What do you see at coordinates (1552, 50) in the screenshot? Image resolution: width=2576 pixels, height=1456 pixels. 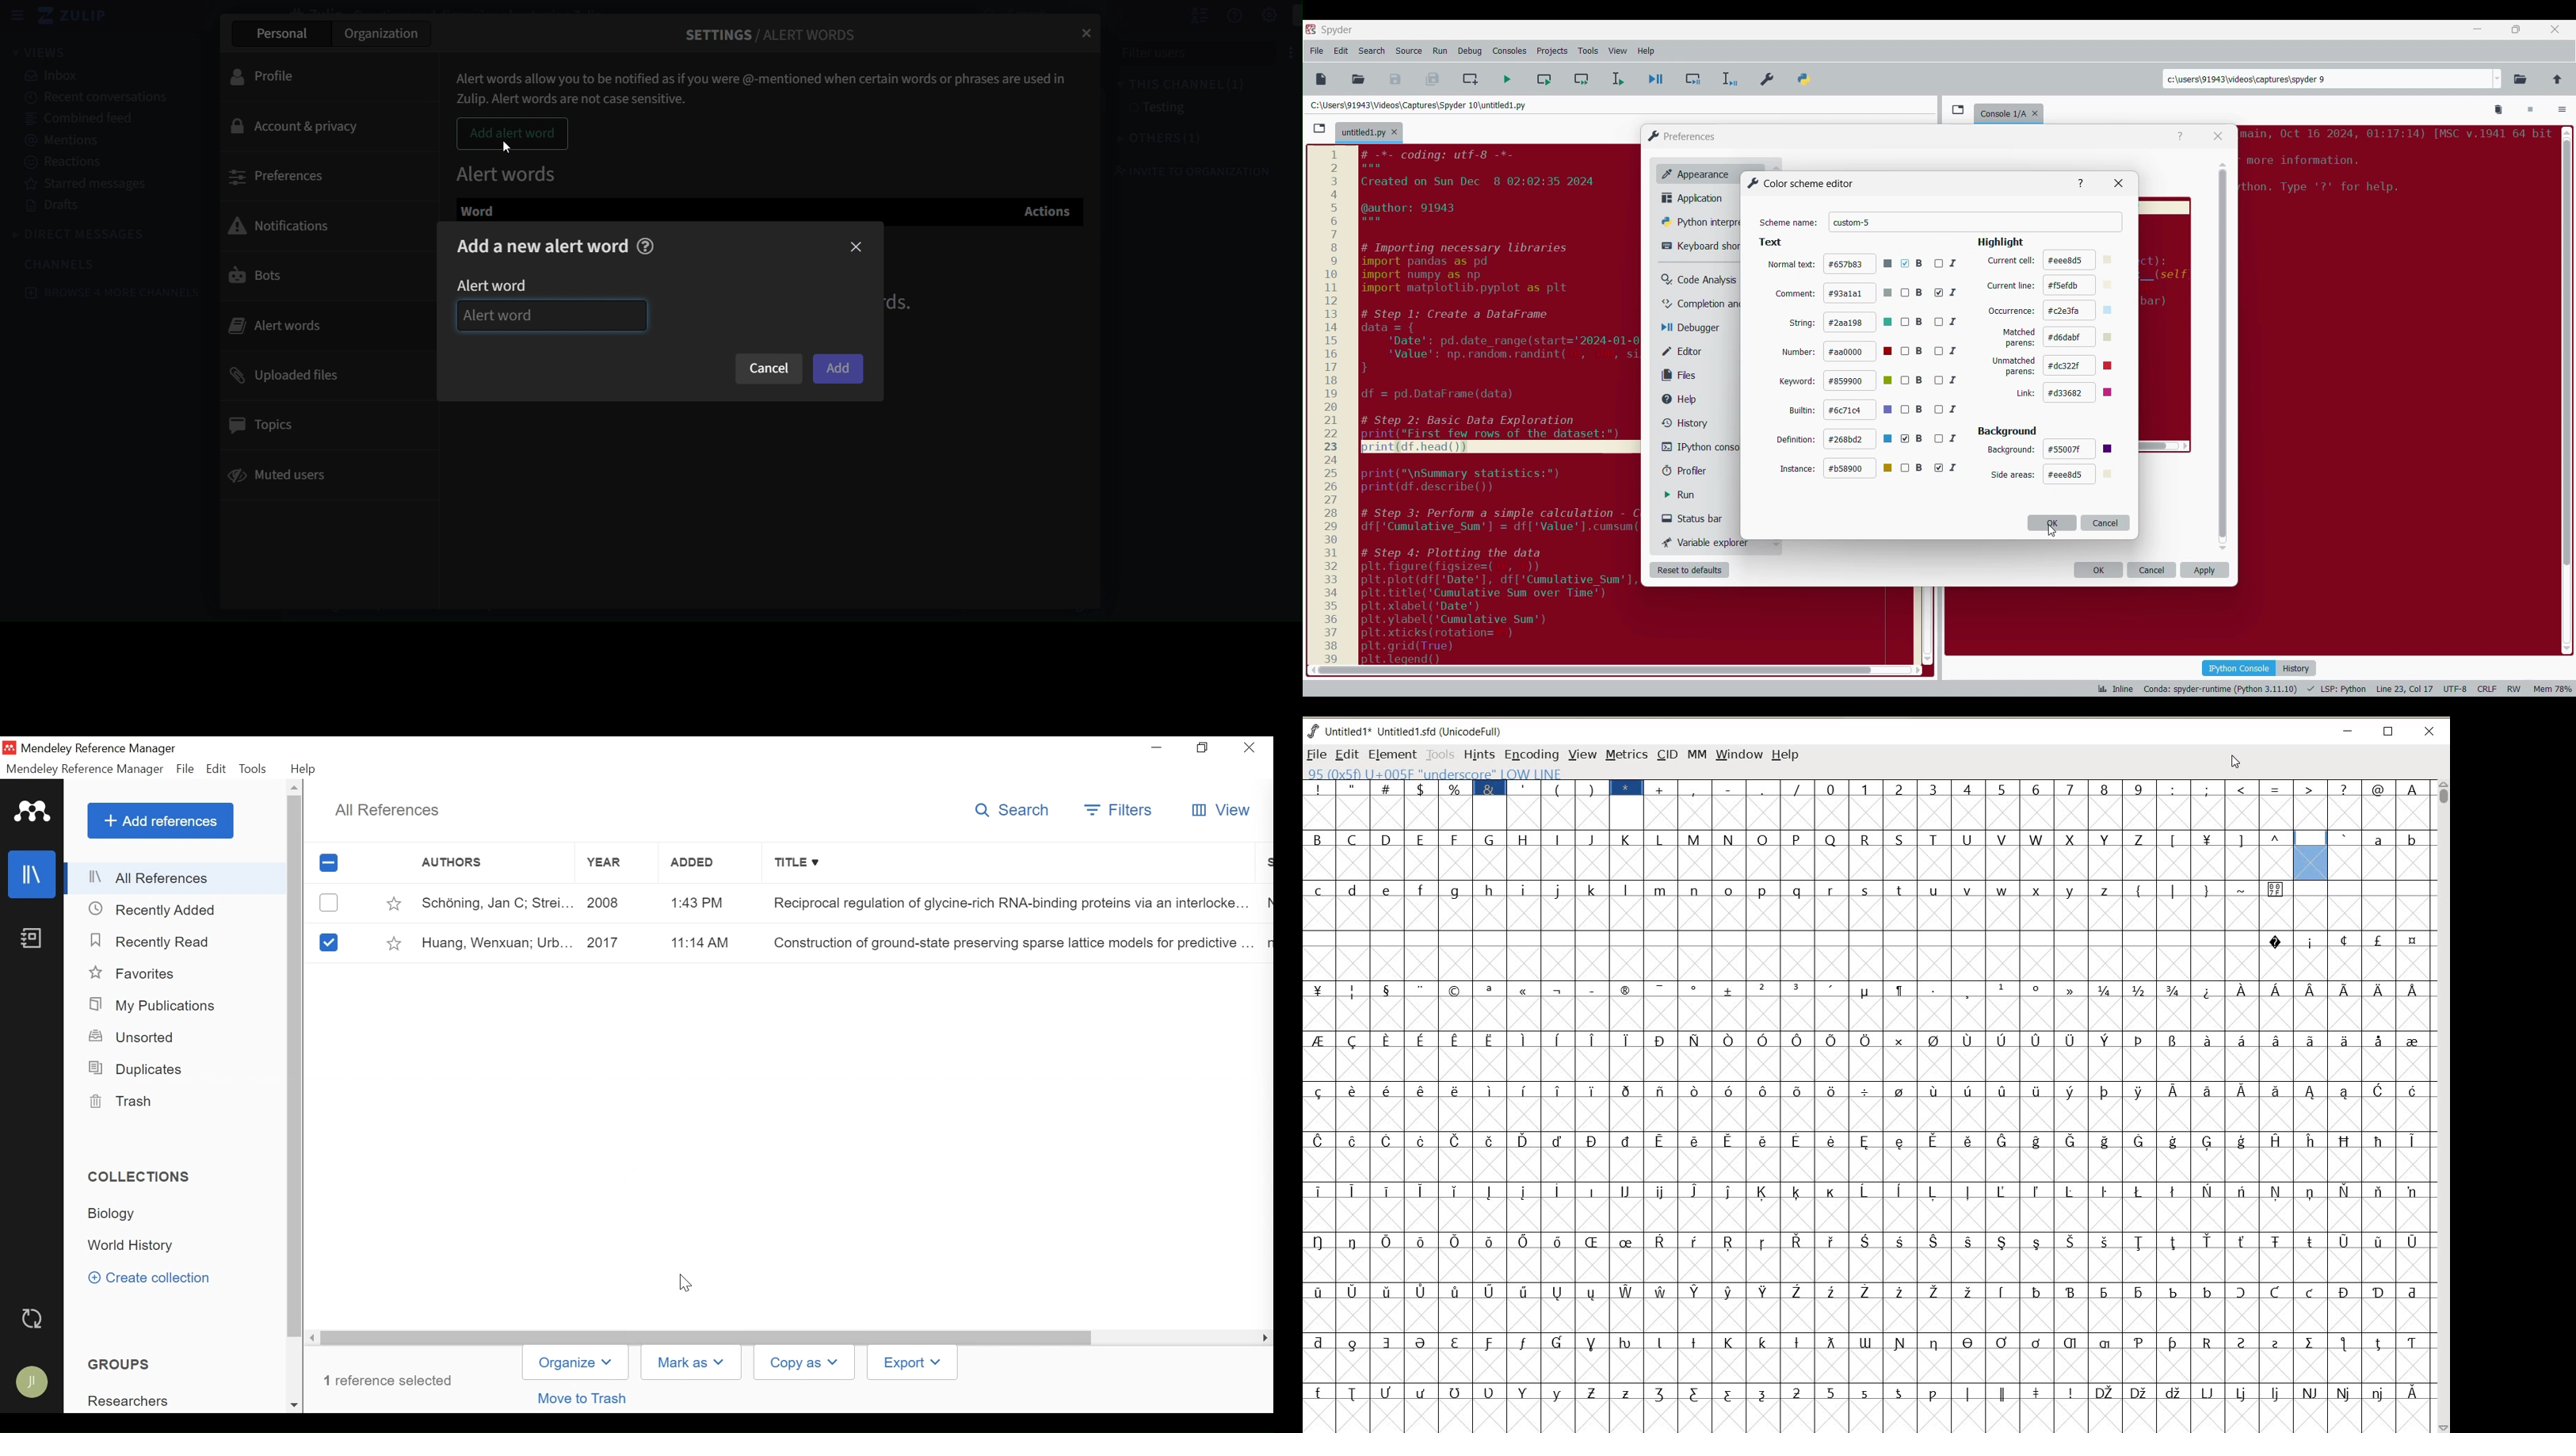 I see `Projects menu` at bounding box center [1552, 50].